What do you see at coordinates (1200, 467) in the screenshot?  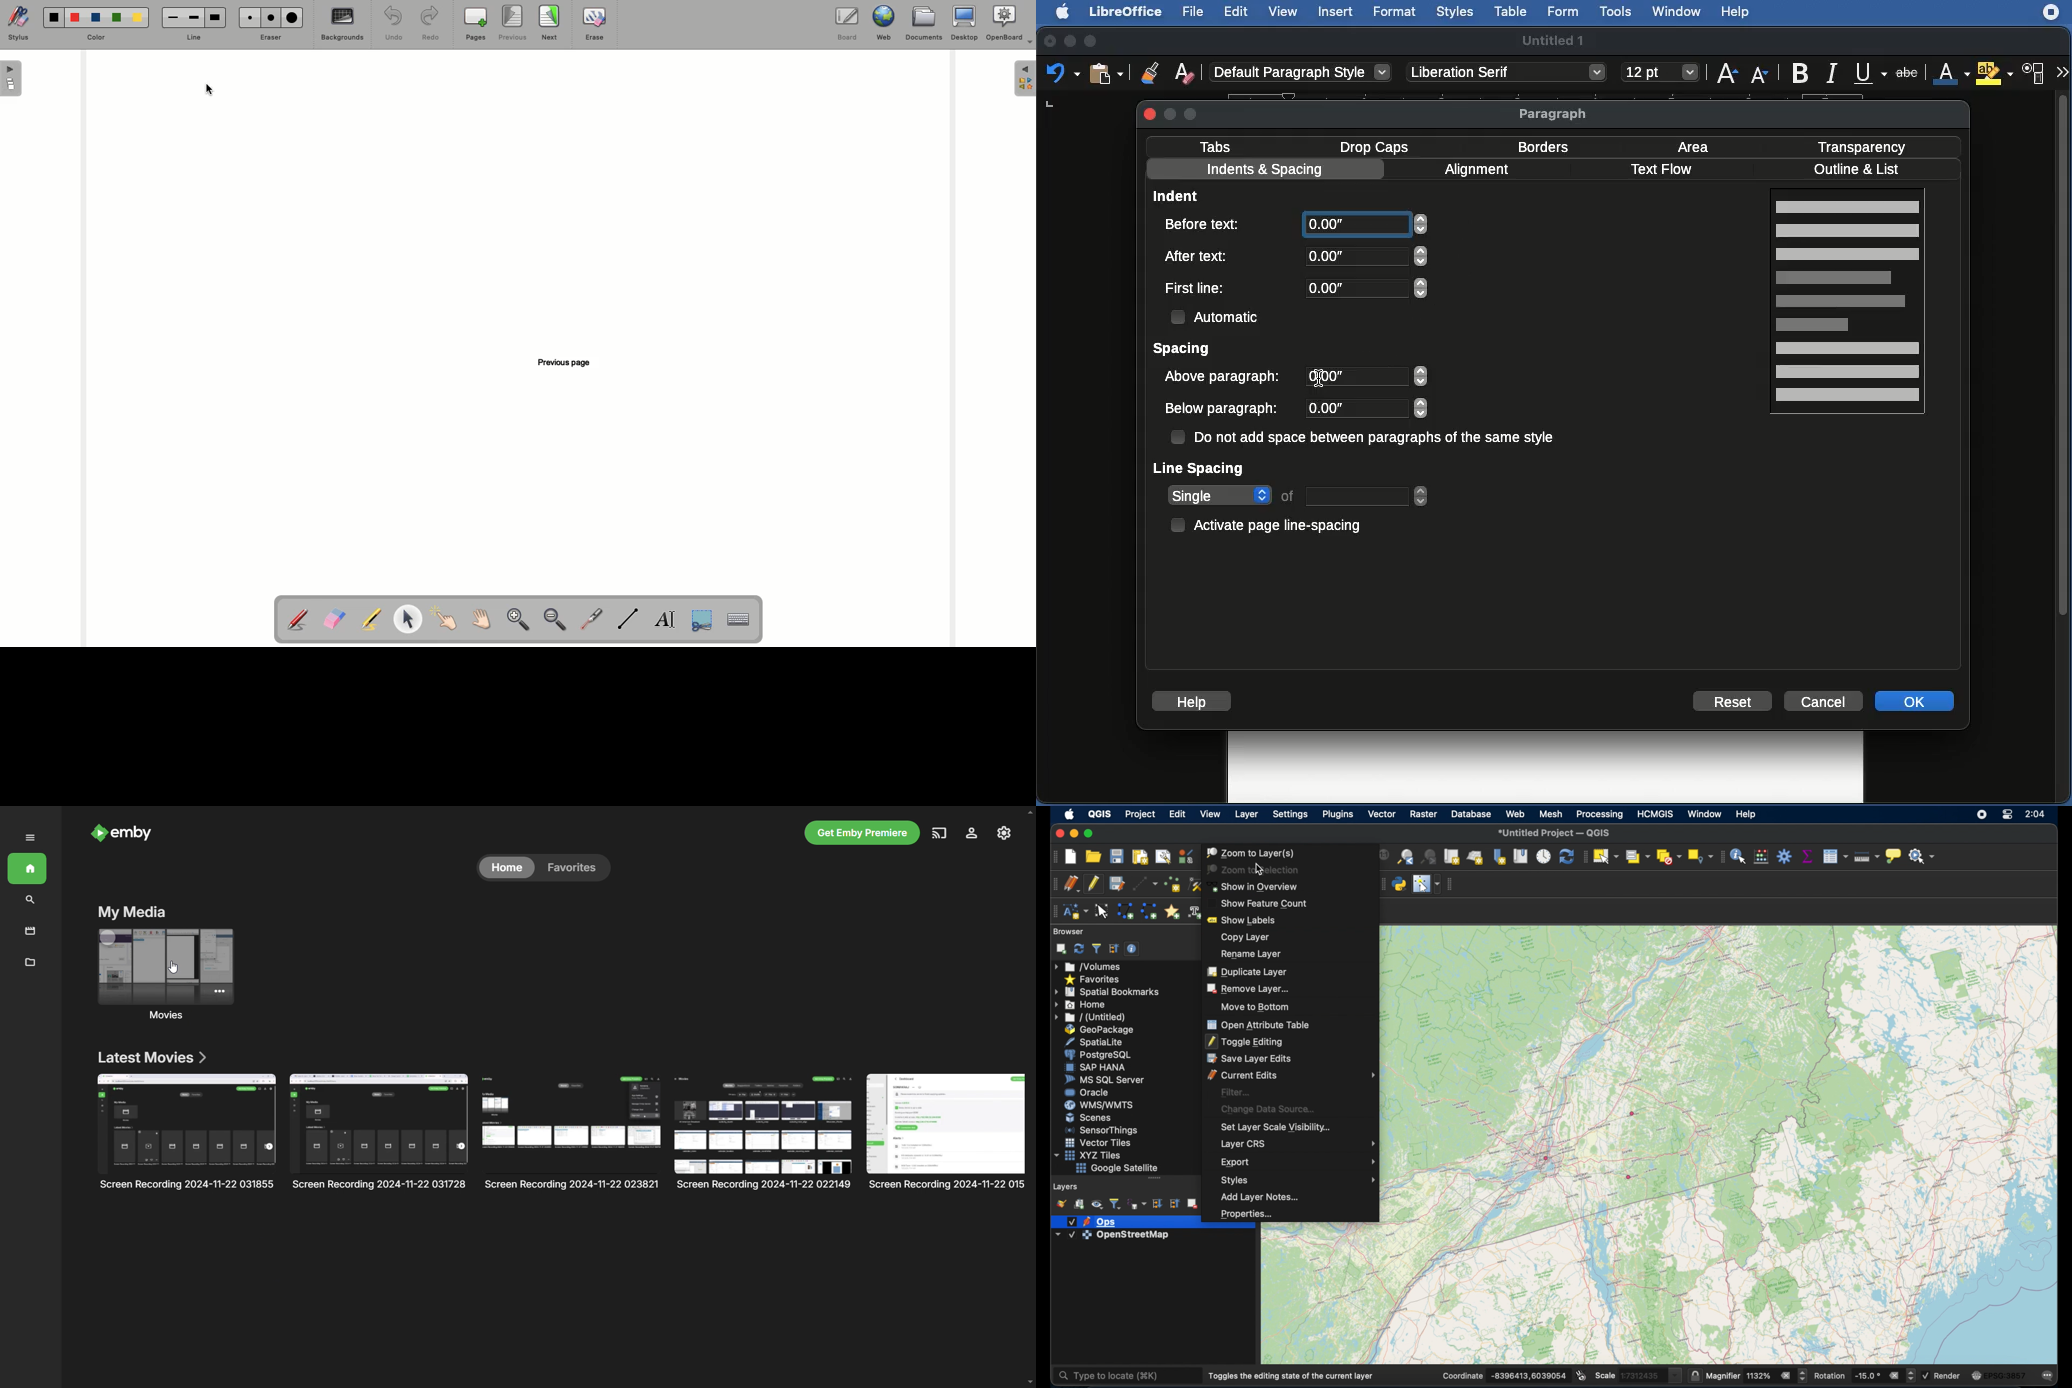 I see `Line spacing ` at bounding box center [1200, 467].